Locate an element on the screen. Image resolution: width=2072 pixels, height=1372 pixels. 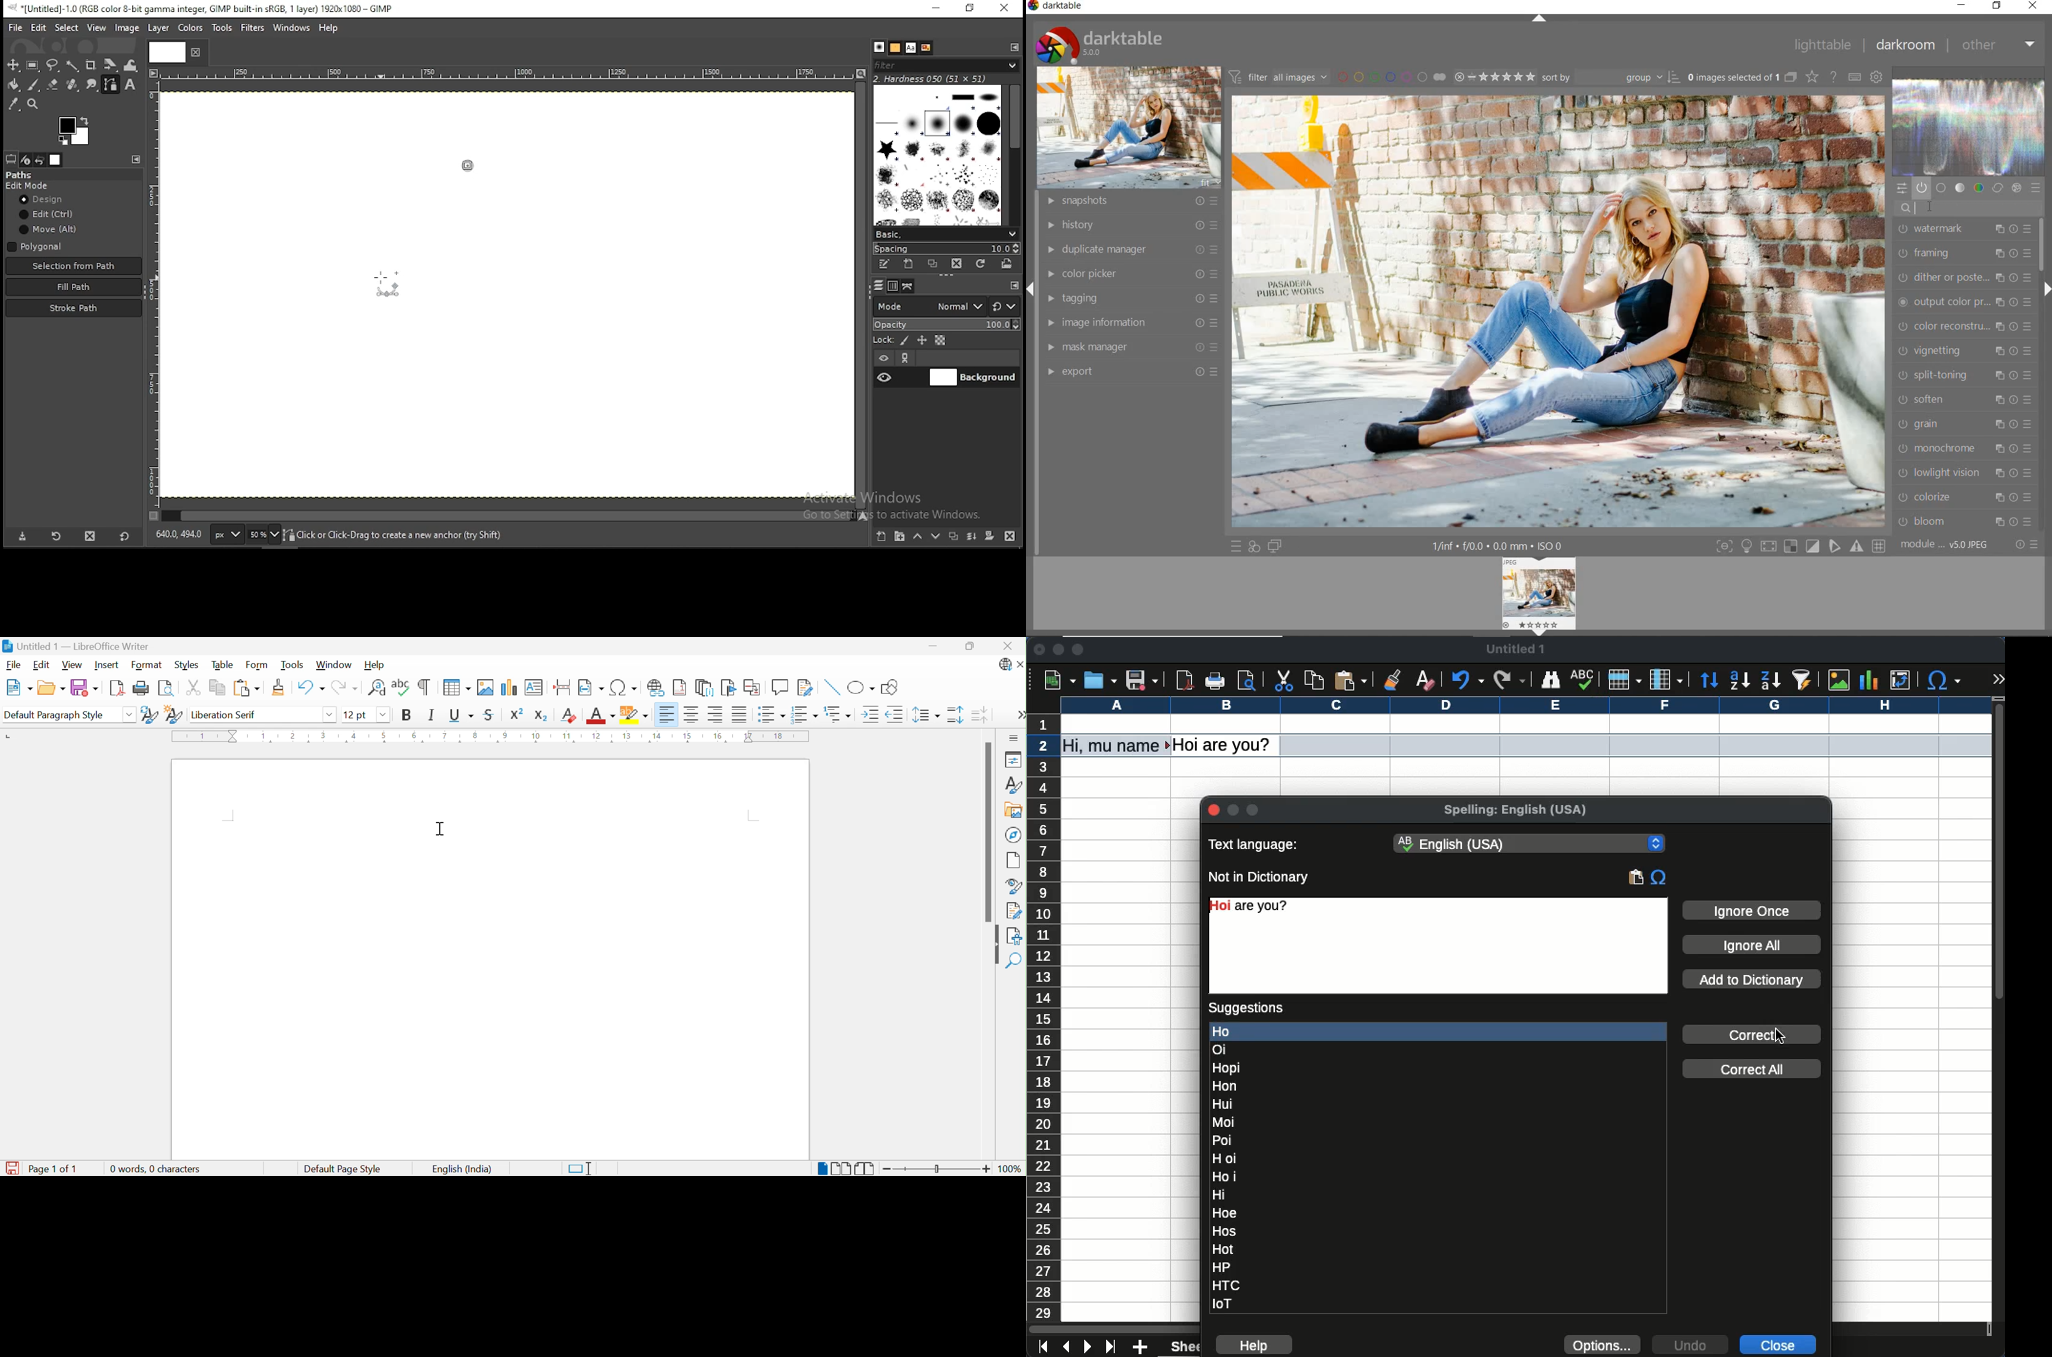
selection tool is located at coordinates (11, 65).